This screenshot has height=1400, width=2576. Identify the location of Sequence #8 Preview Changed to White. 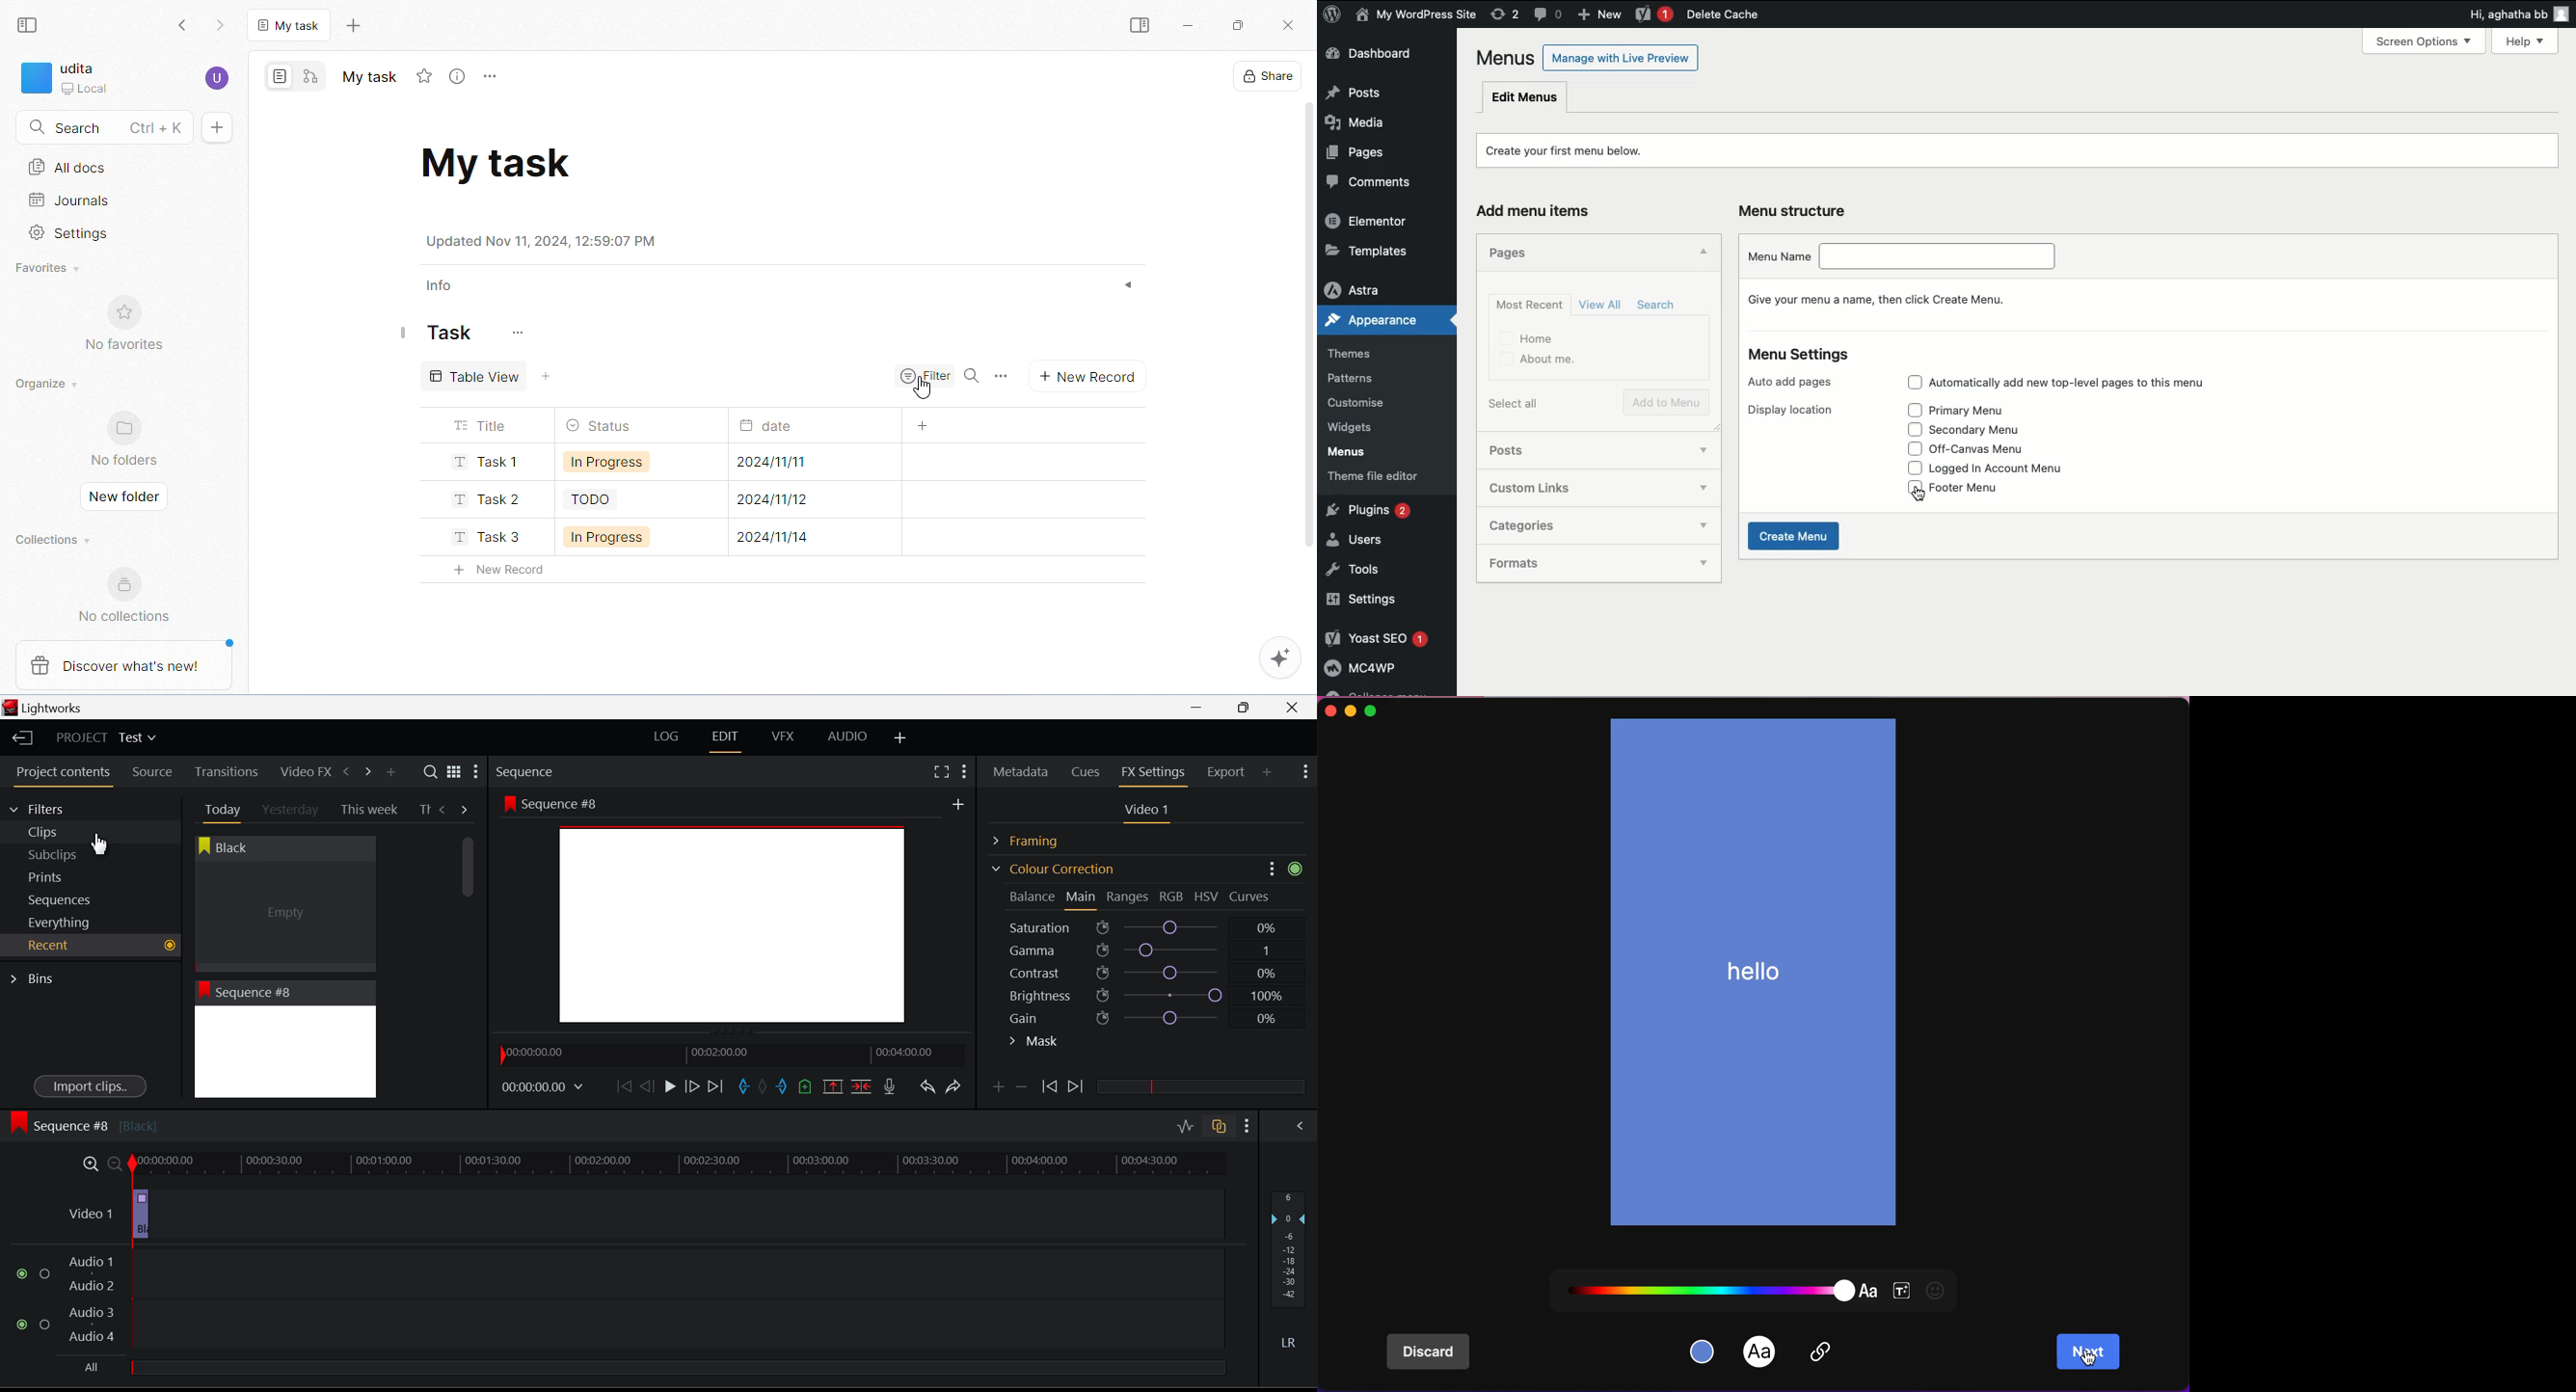
(285, 1040).